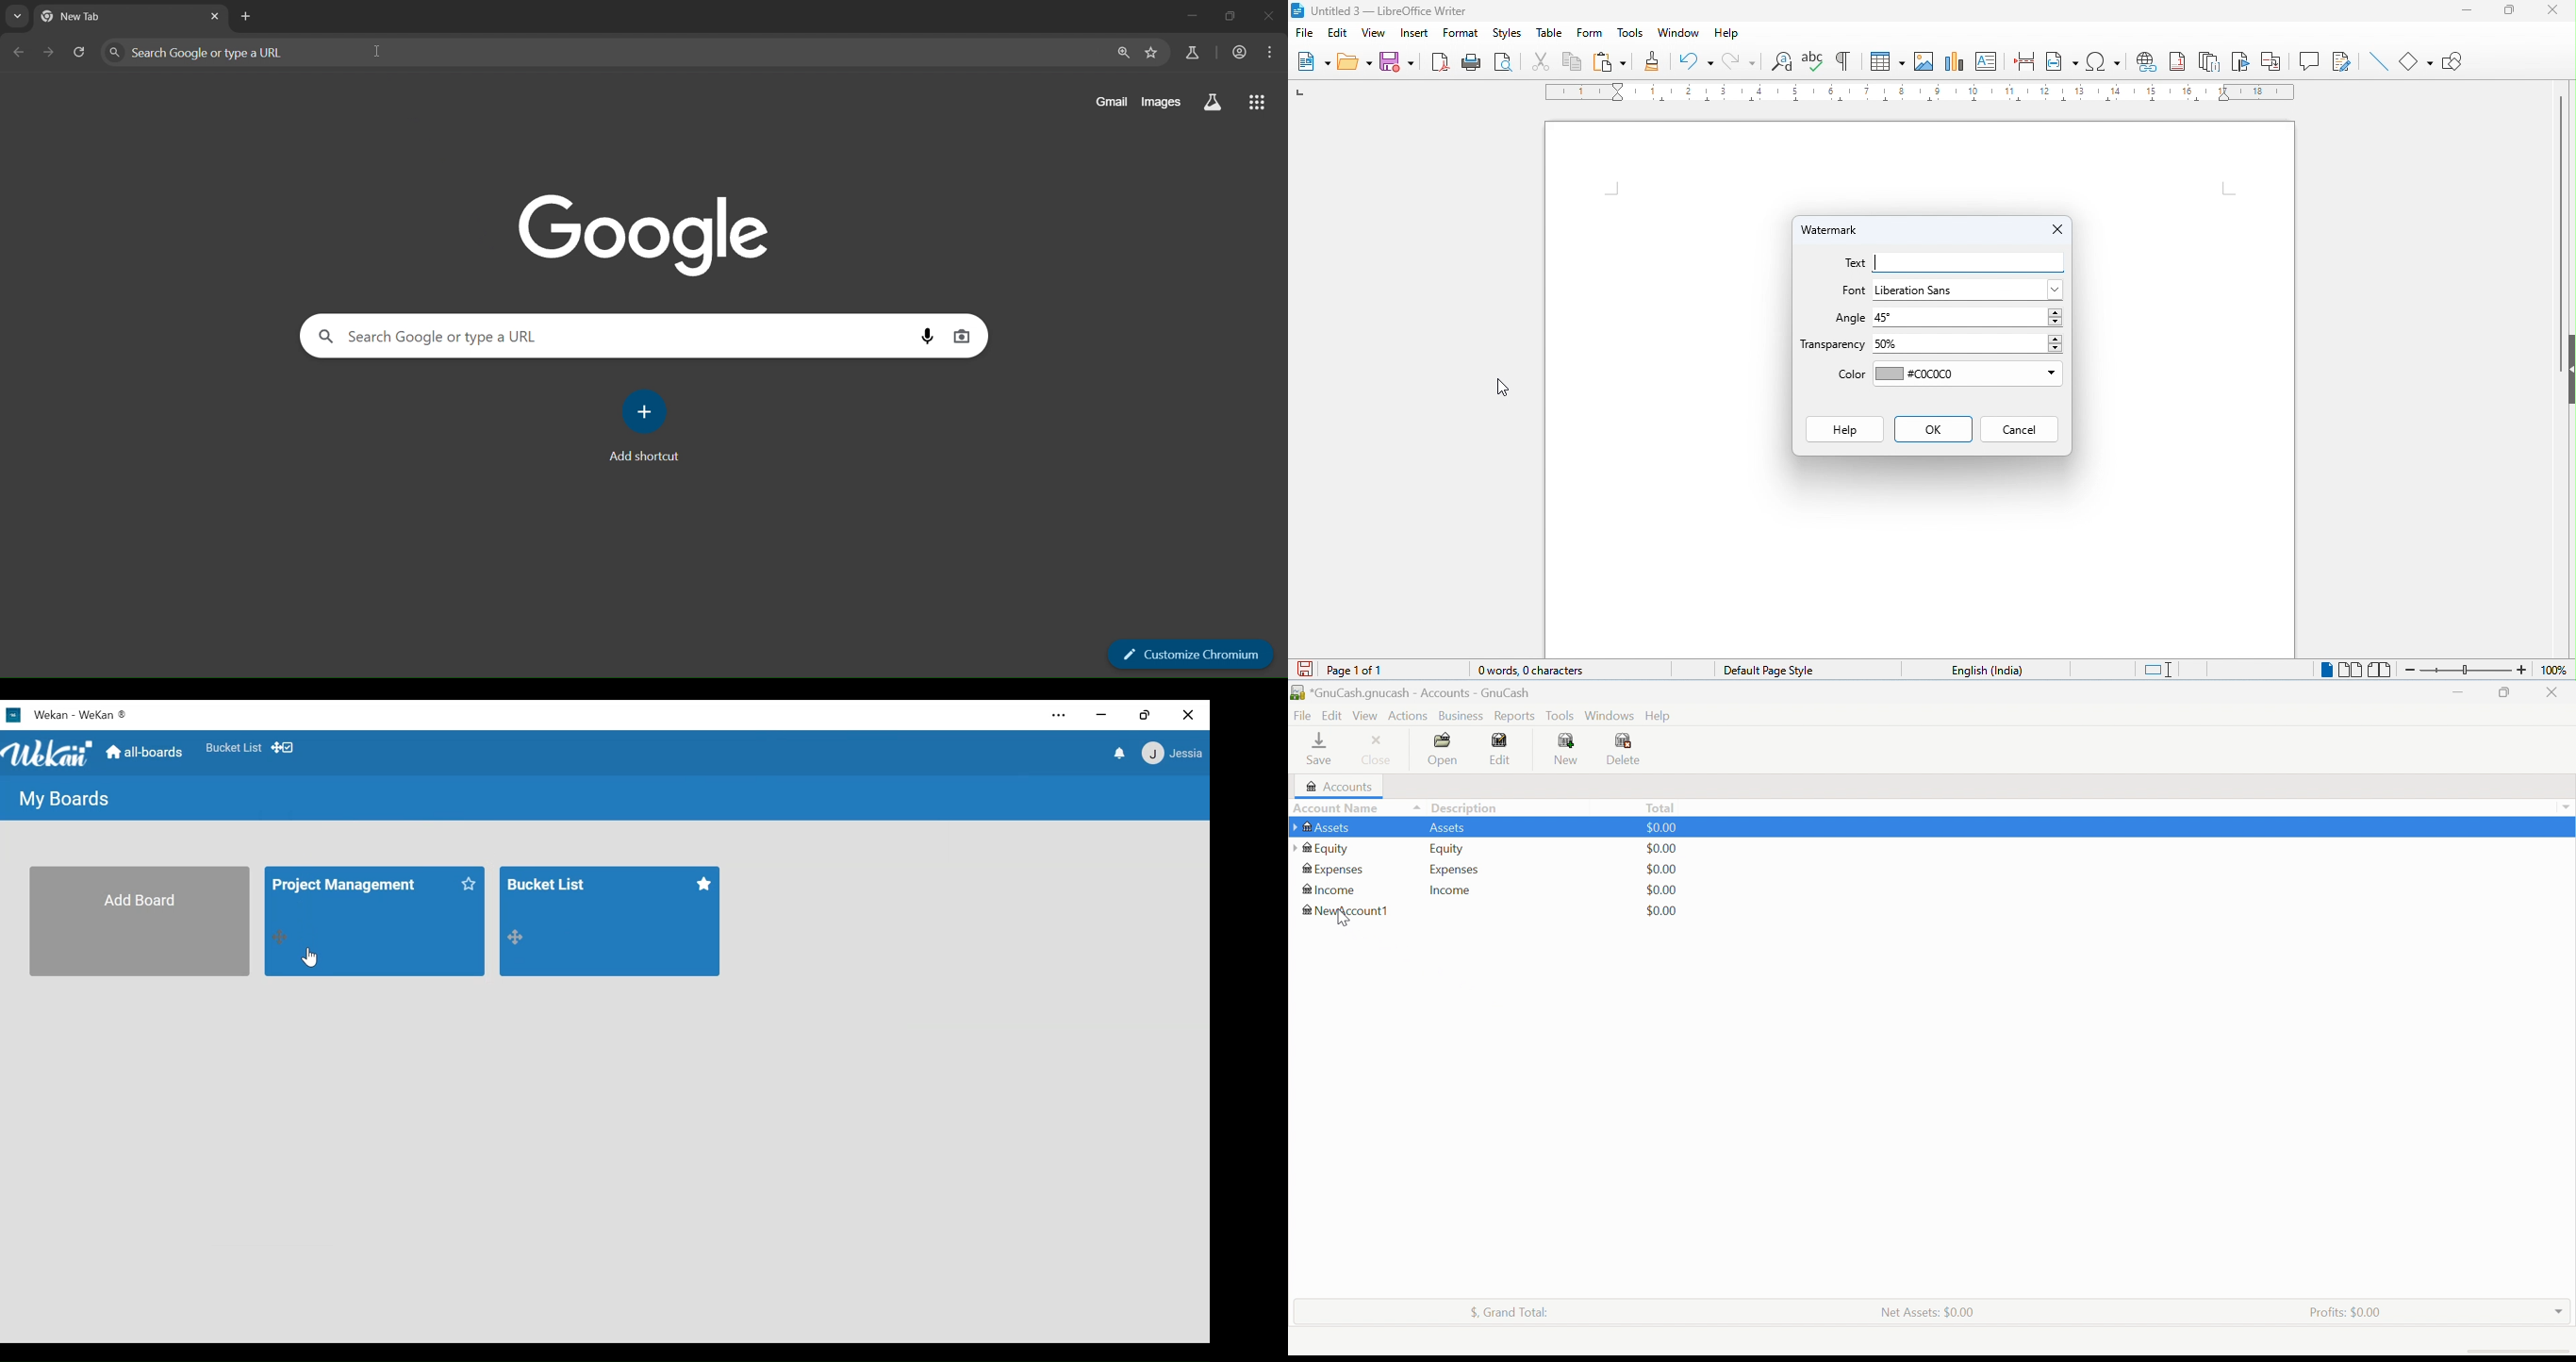 The width and height of the screenshot is (2576, 1372). Describe the element at coordinates (1759, 668) in the screenshot. I see `default page style` at that location.